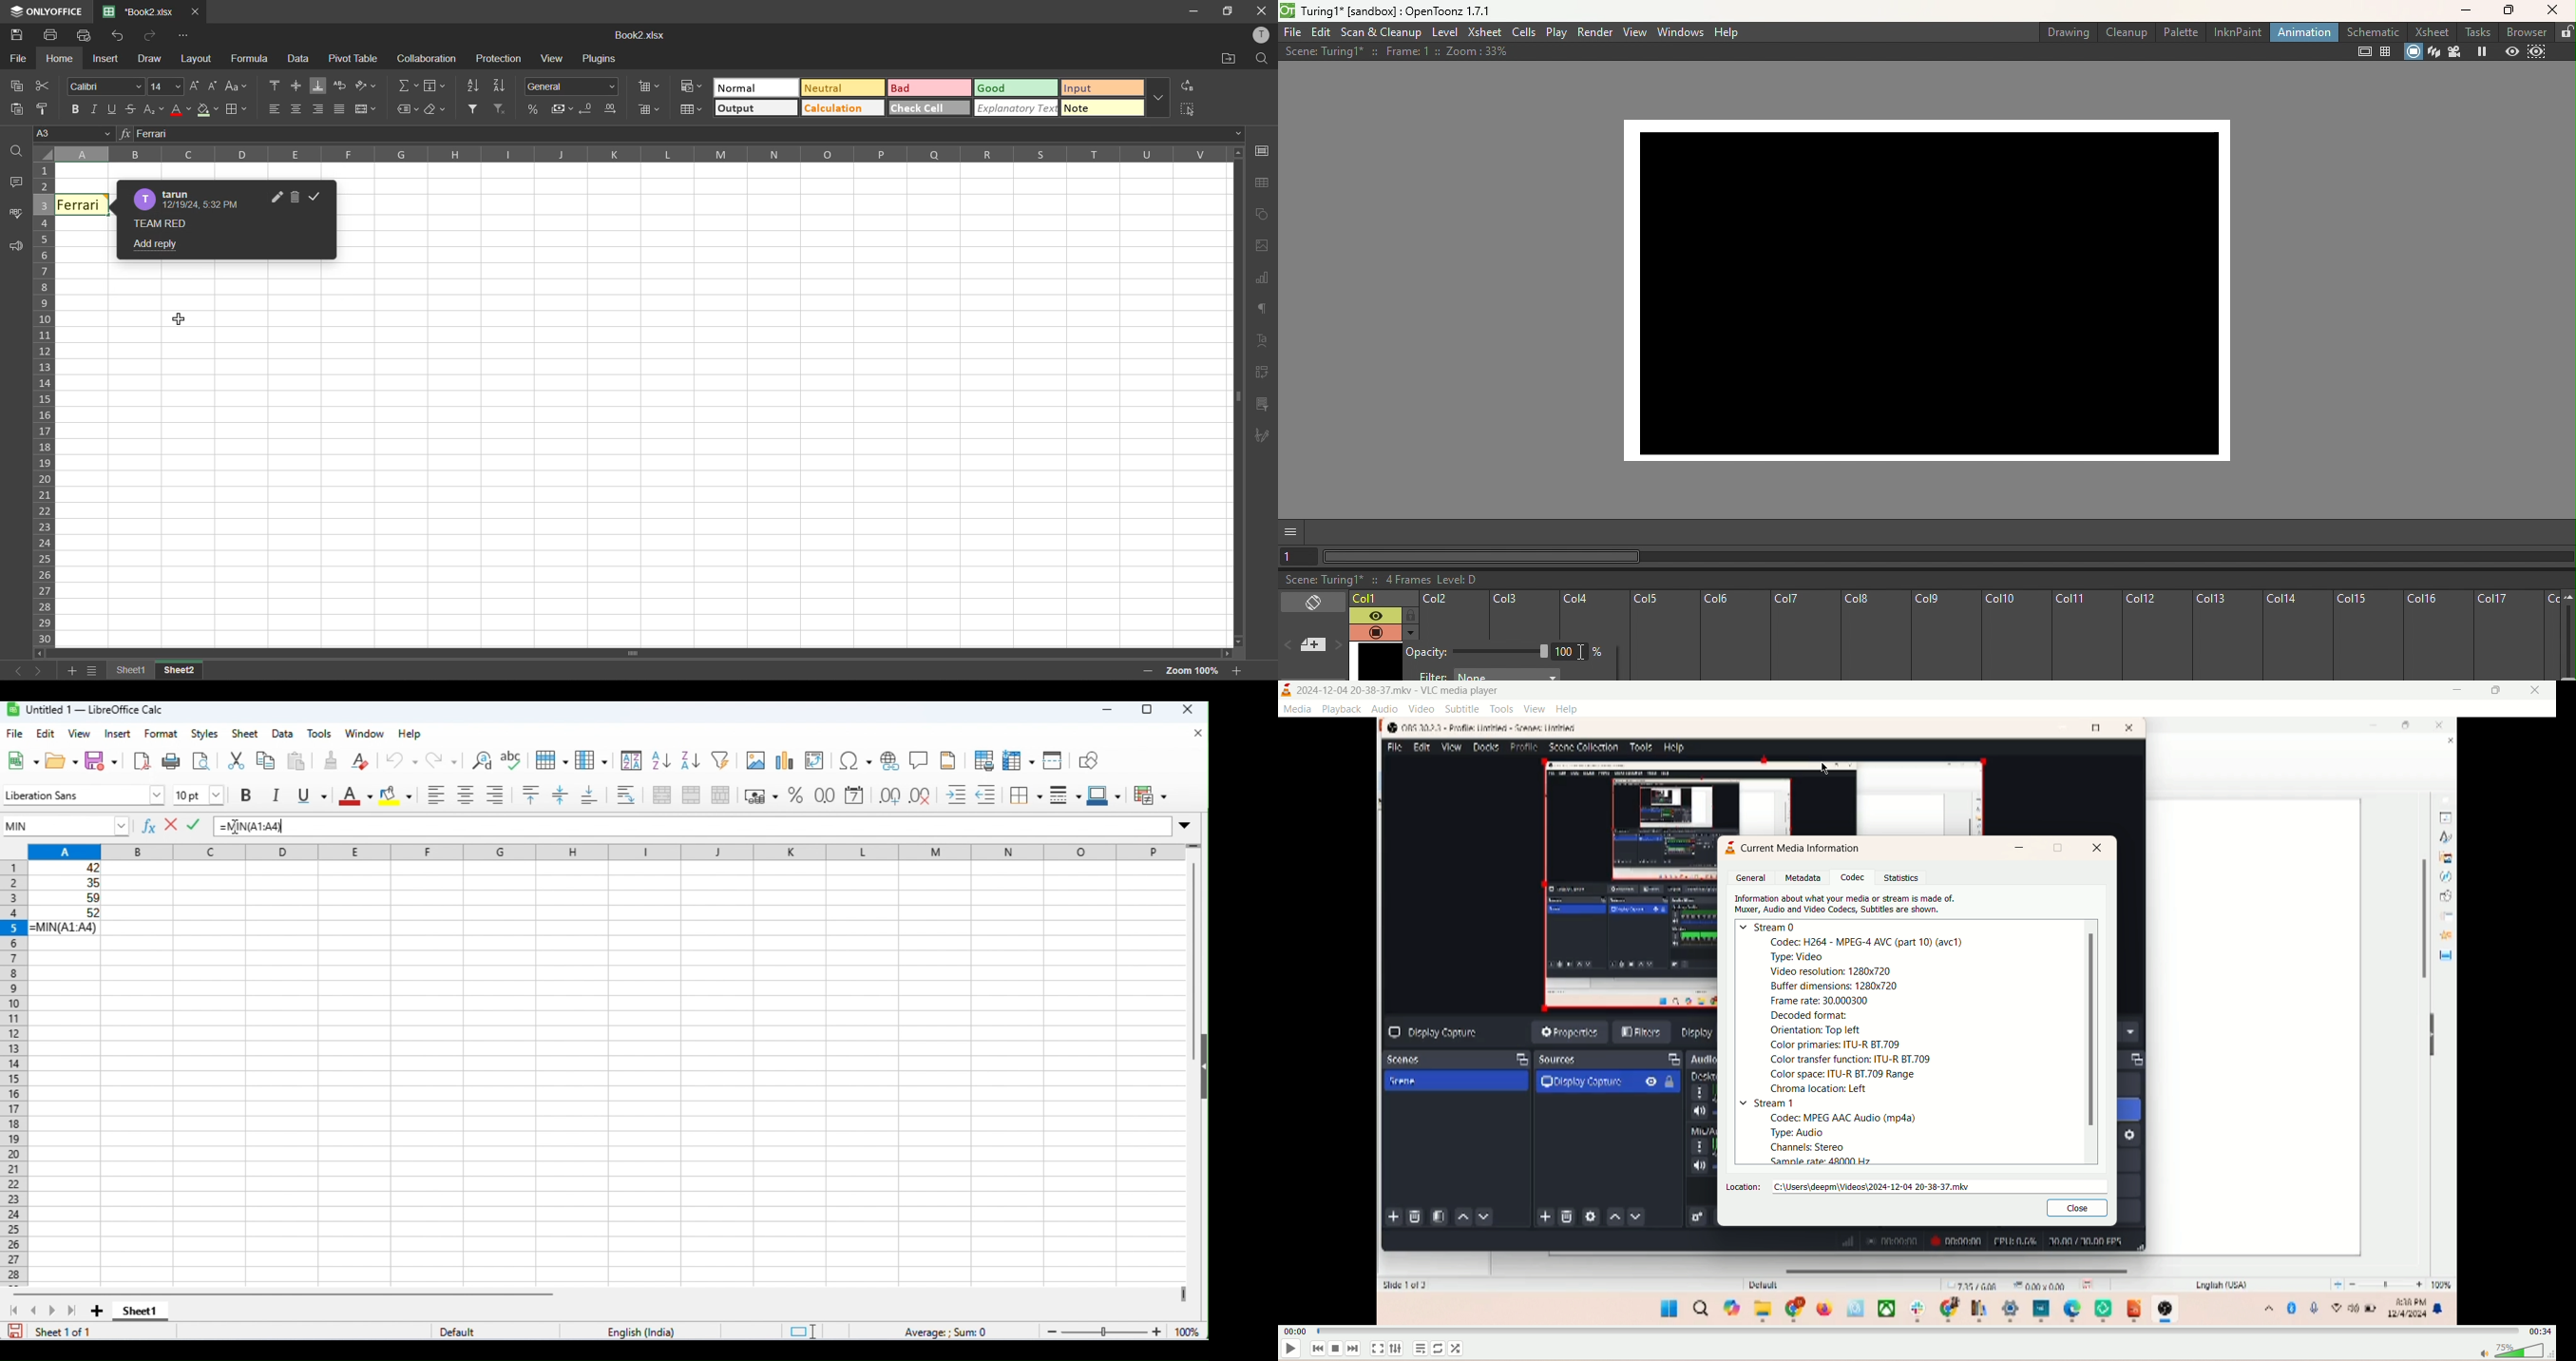 This screenshot has width=2576, height=1372. Describe the element at coordinates (649, 85) in the screenshot. I see `insert cells` at that location.